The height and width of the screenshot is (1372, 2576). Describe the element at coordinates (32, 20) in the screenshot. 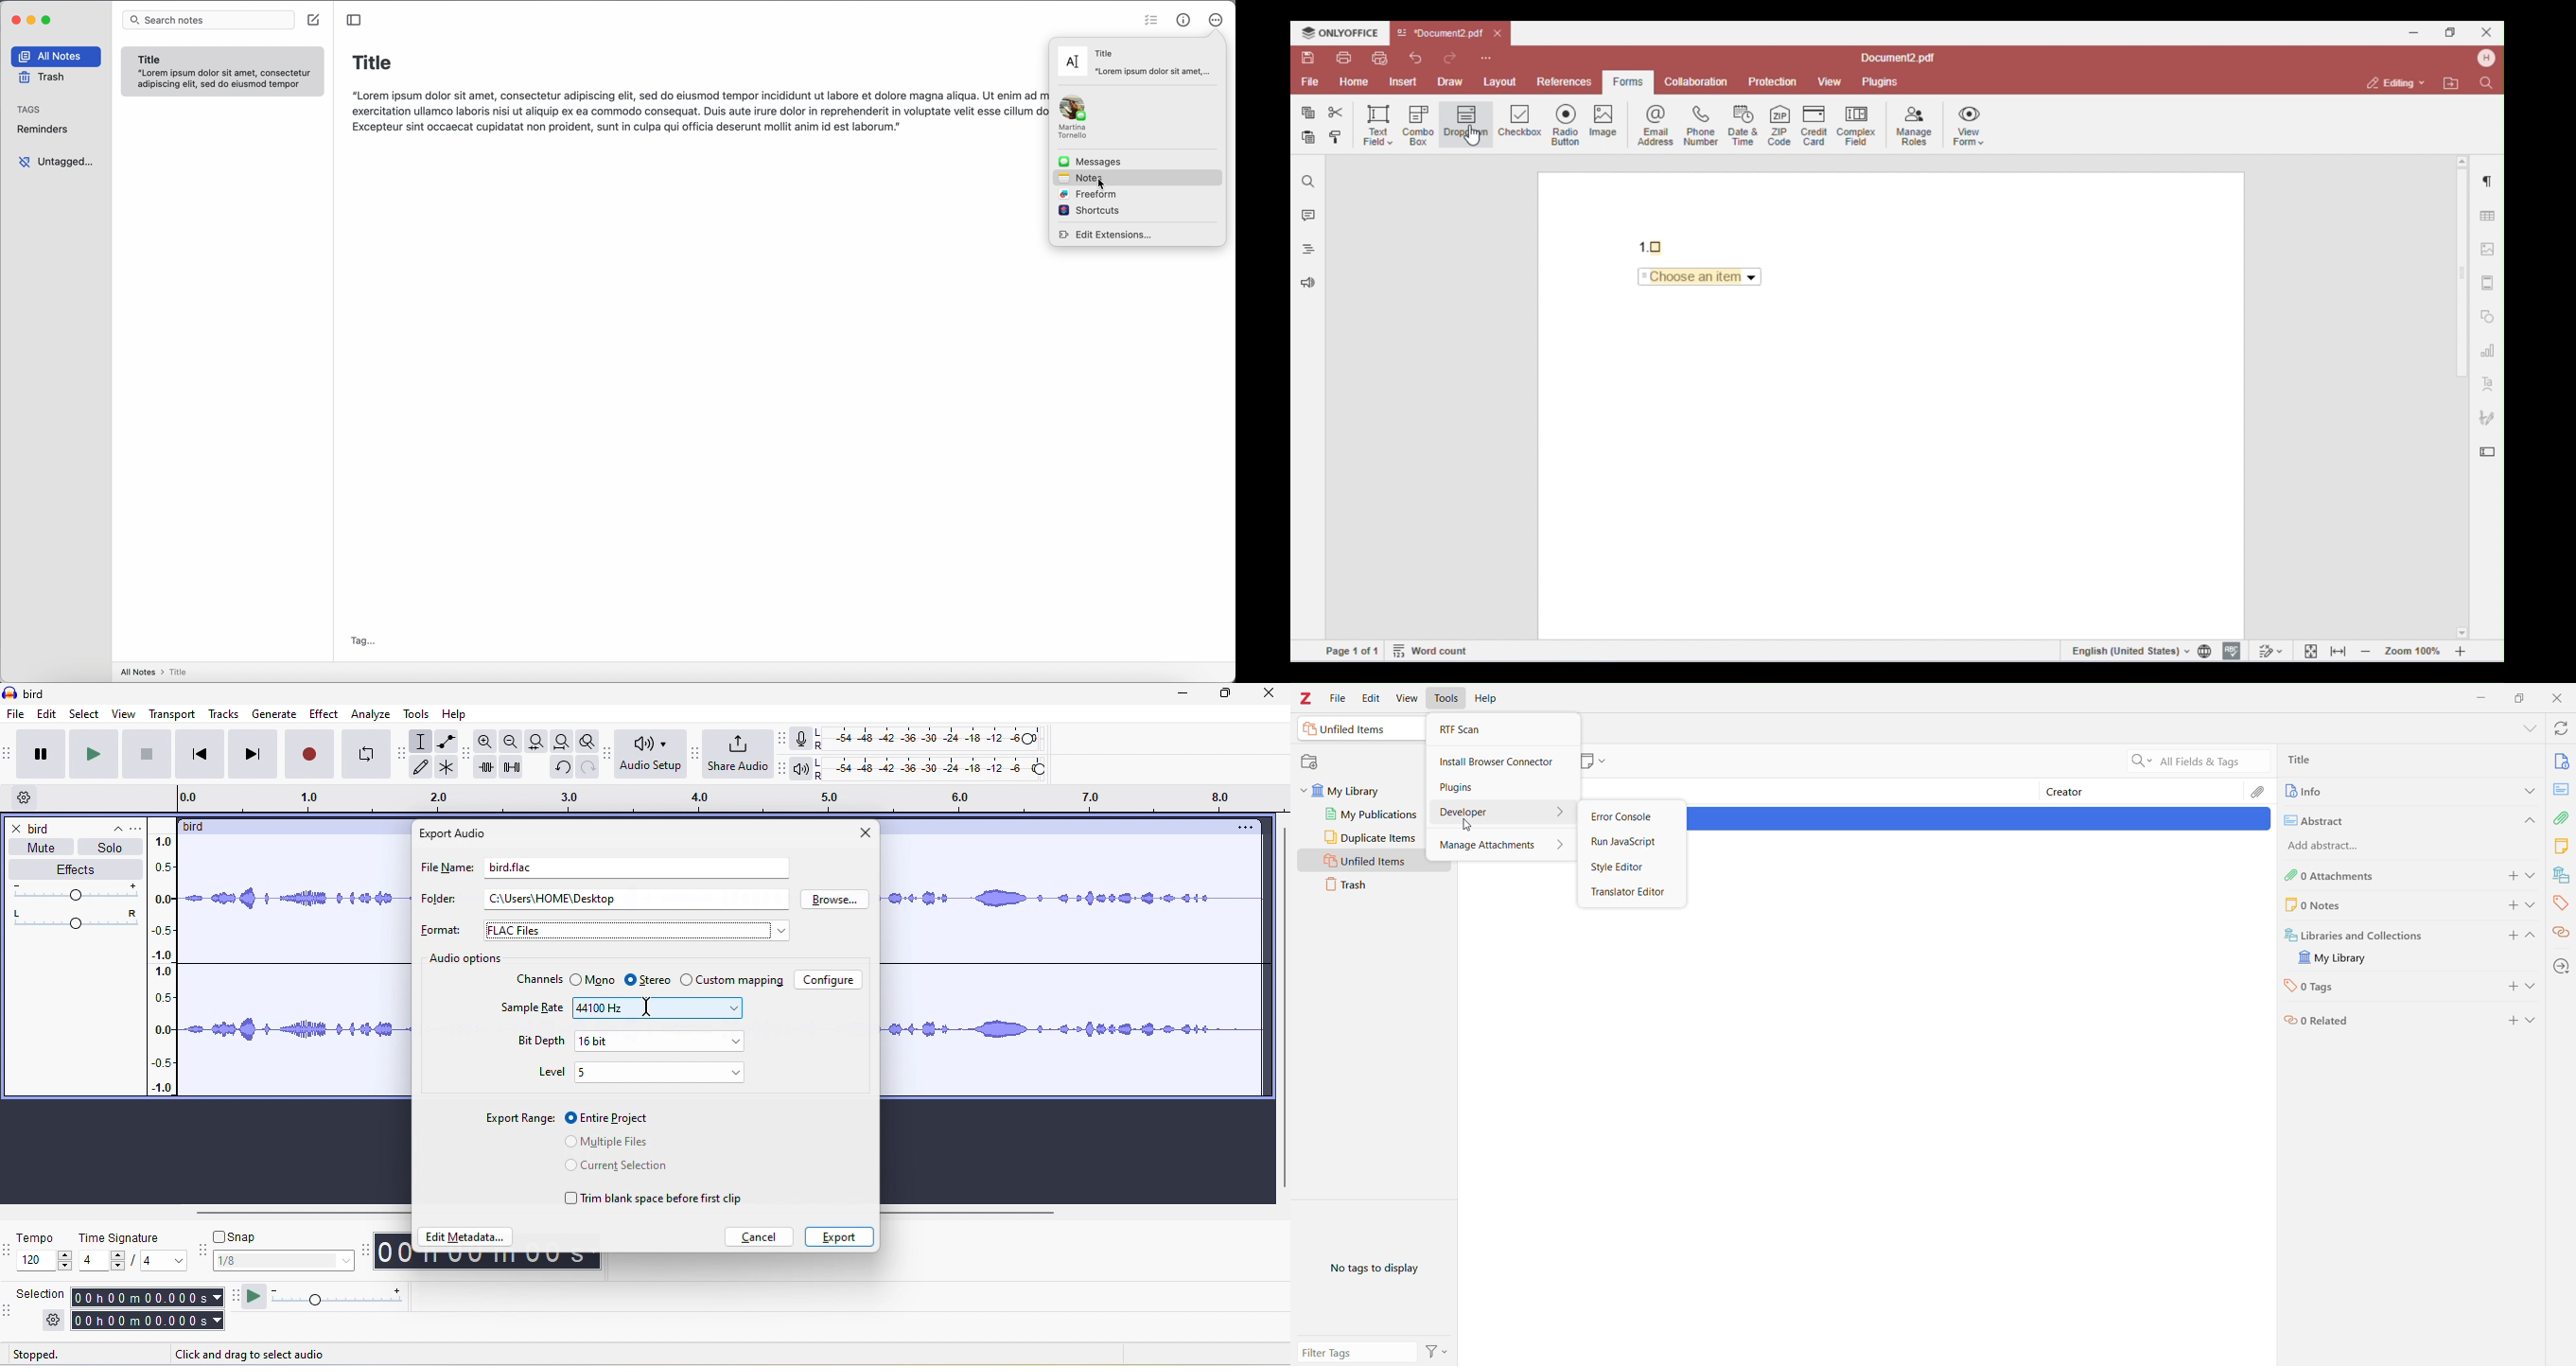

I see `minimize app` at that location.